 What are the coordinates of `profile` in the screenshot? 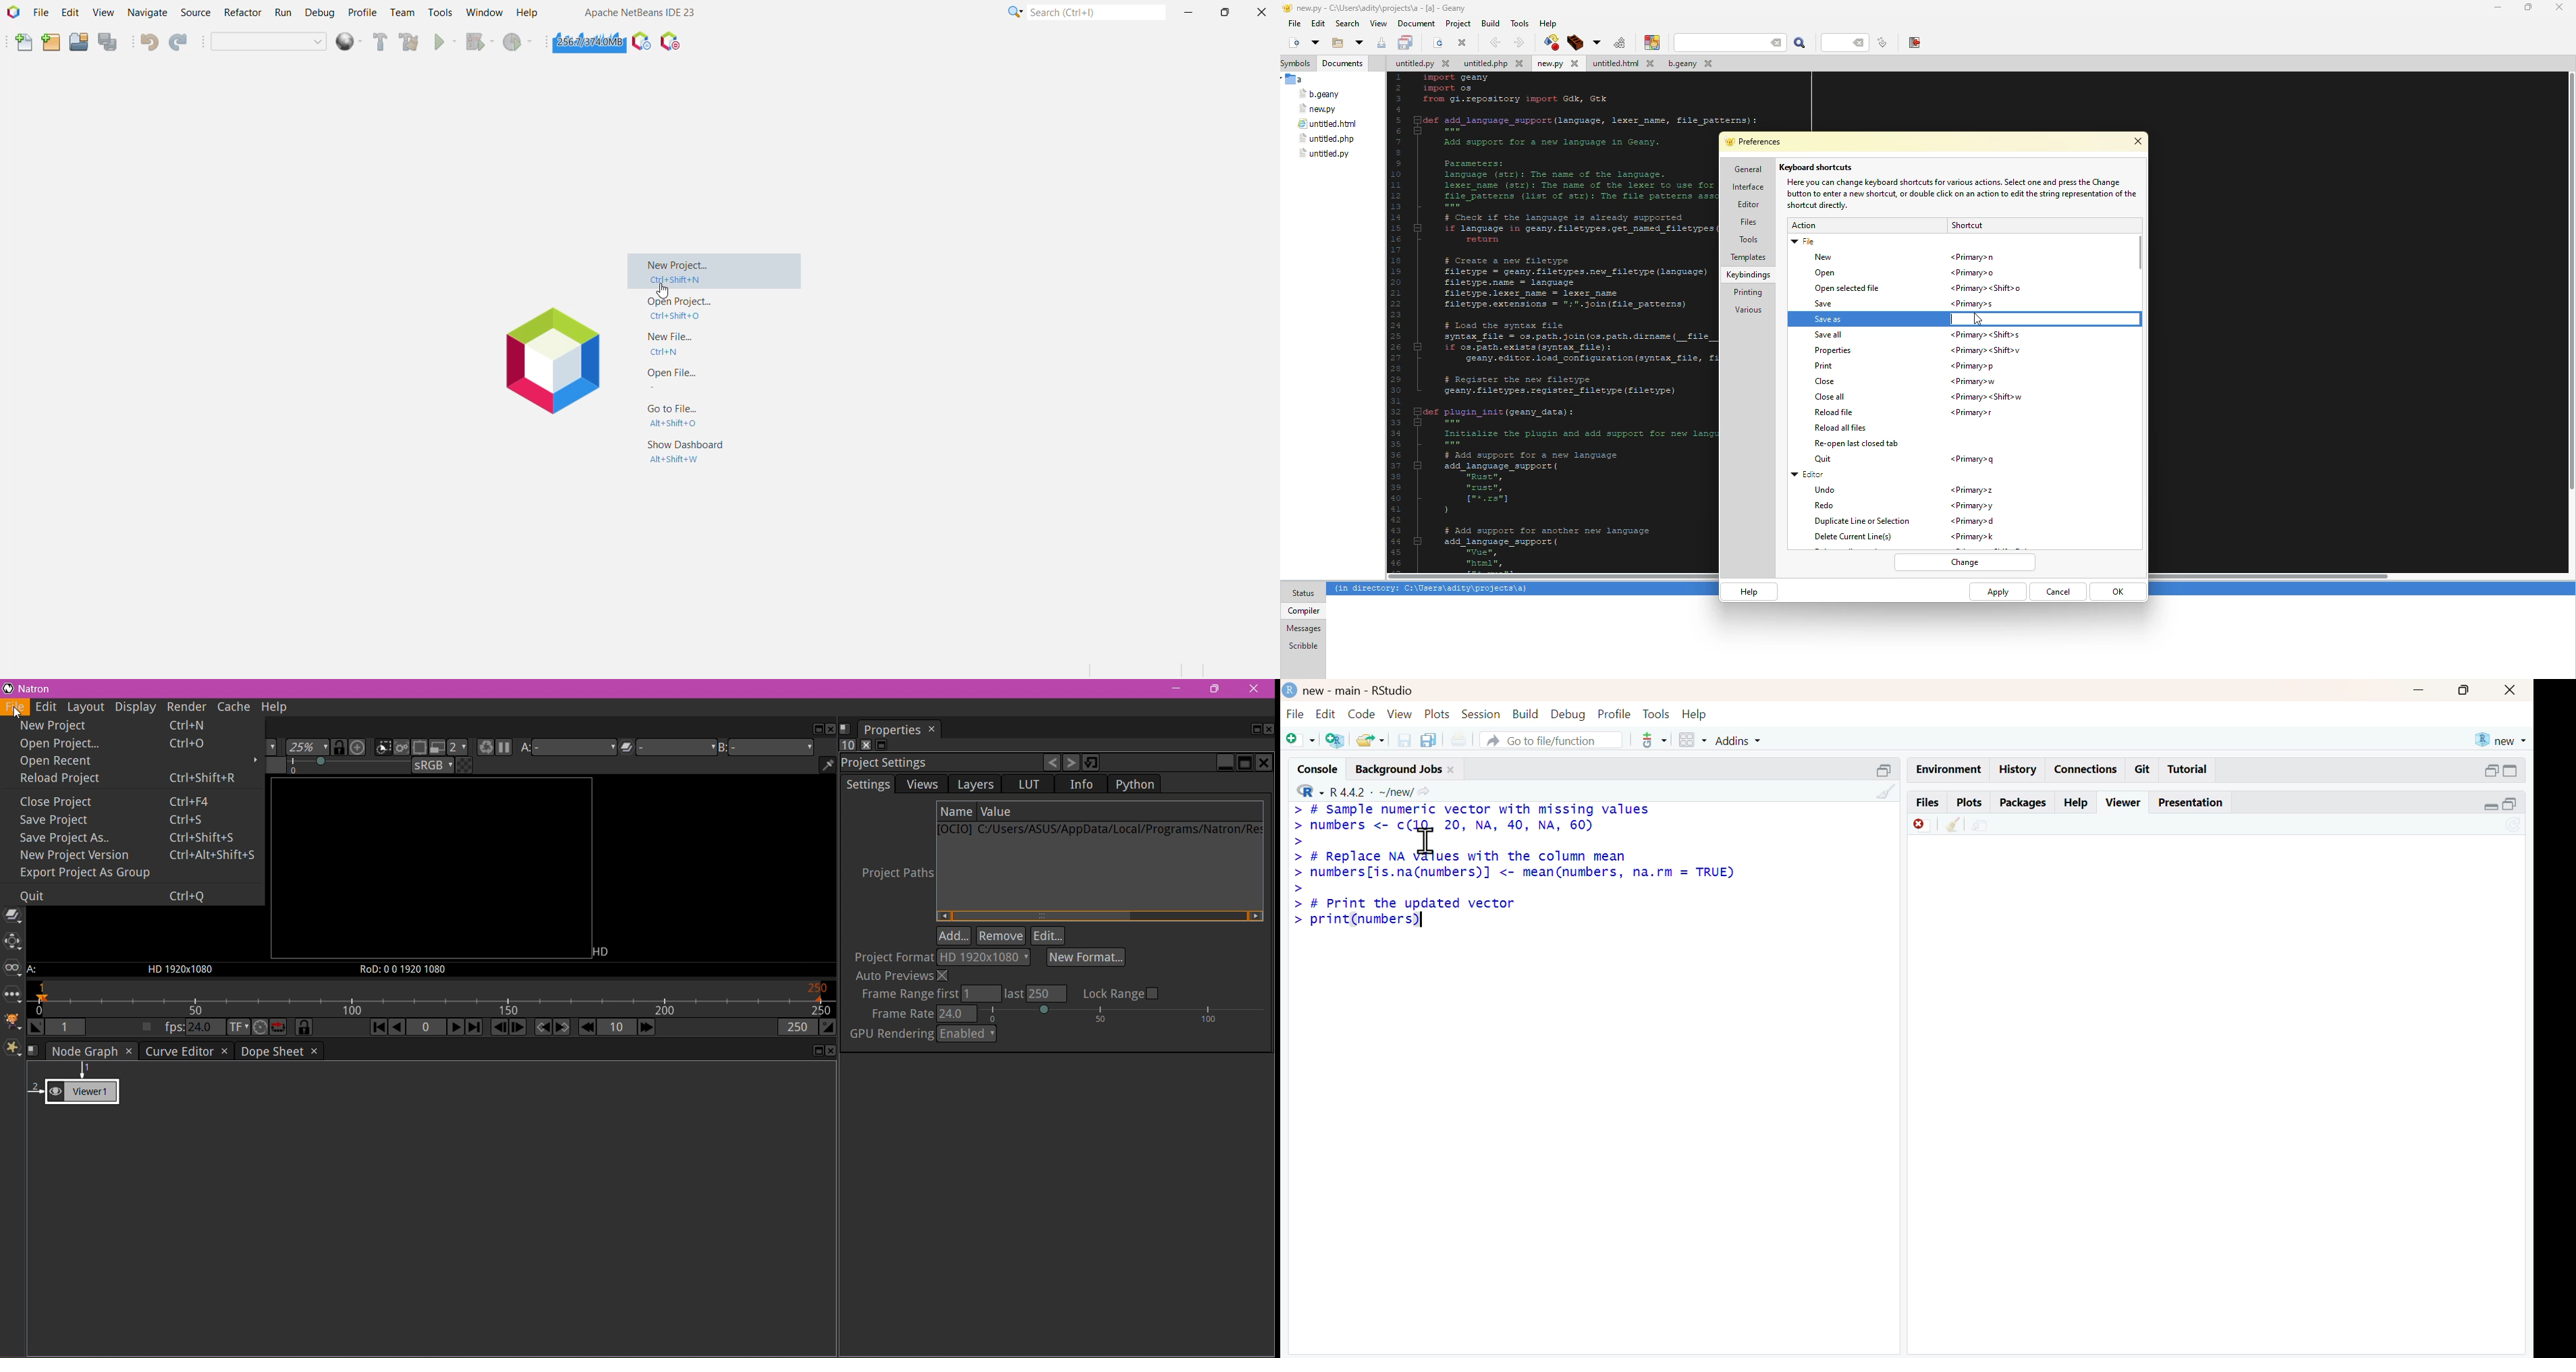 It's located at (1616, 714).